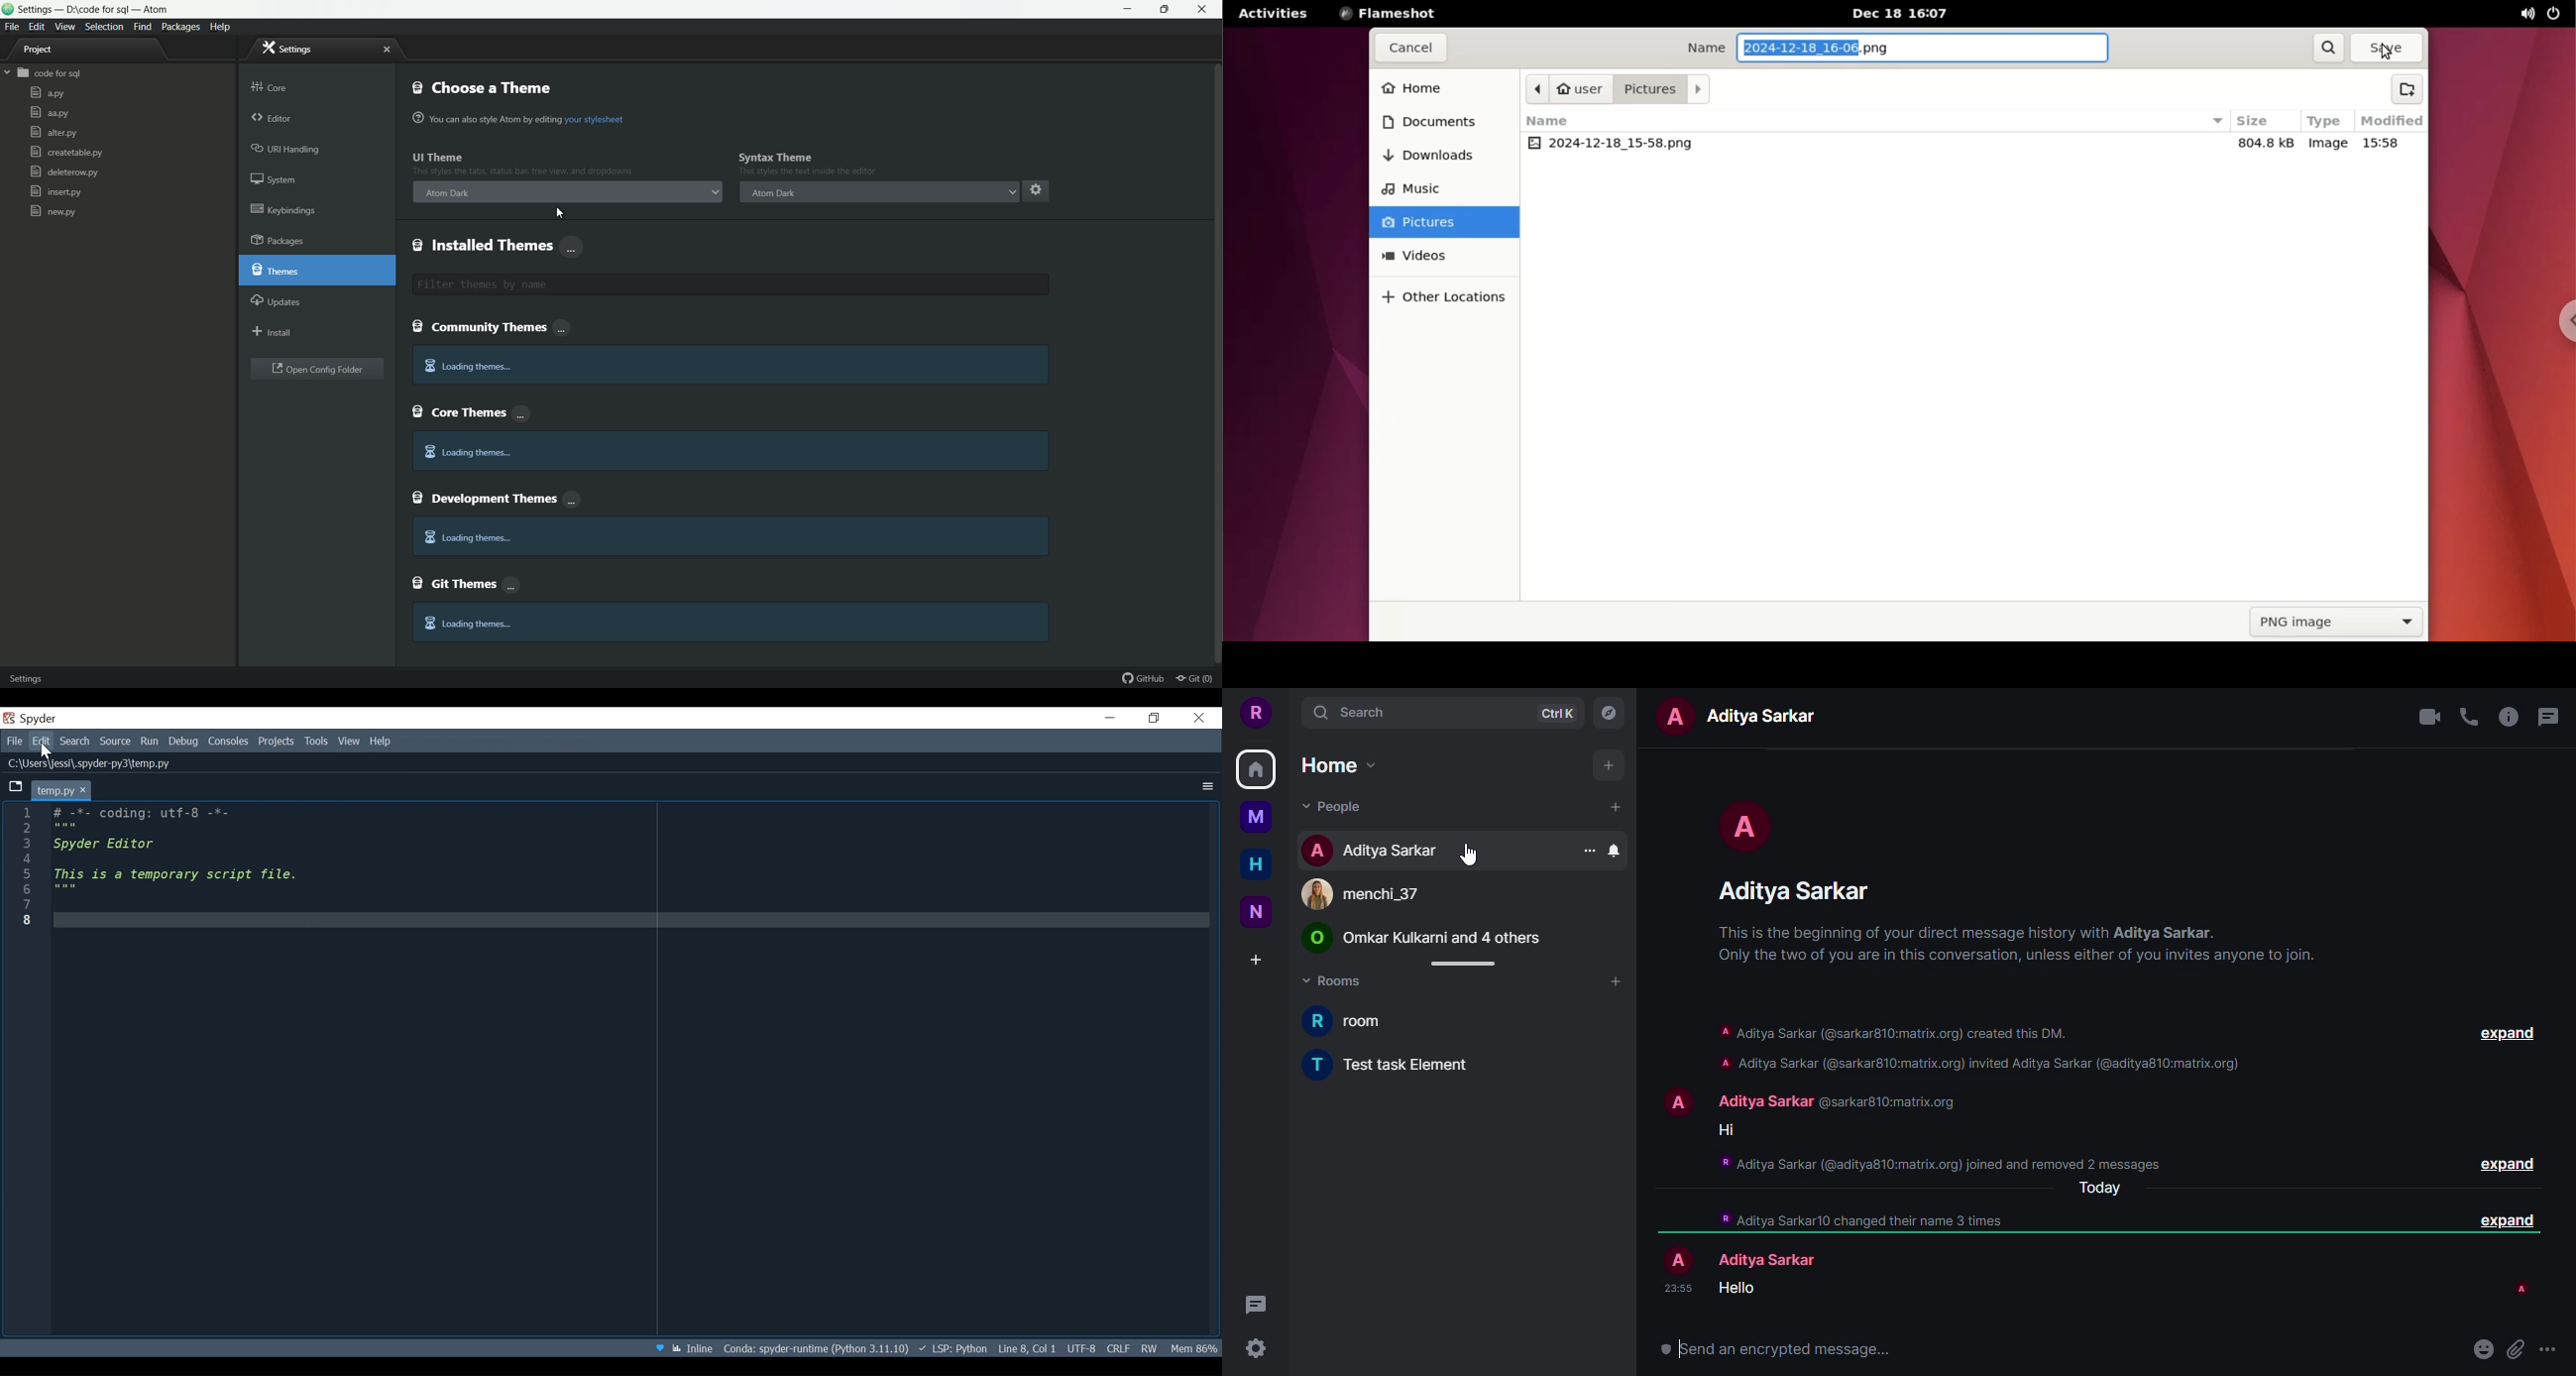 This screenshot has width=2576, height=1400. What do you see at coordinates (2018, 952) in the screenshot?
I see `This is the beginning of your direct message history with Aditya Sarkar.
Only the two of you are in this conversation, unless either of you invites anyone to join.` at bounding box center [2018, 952].